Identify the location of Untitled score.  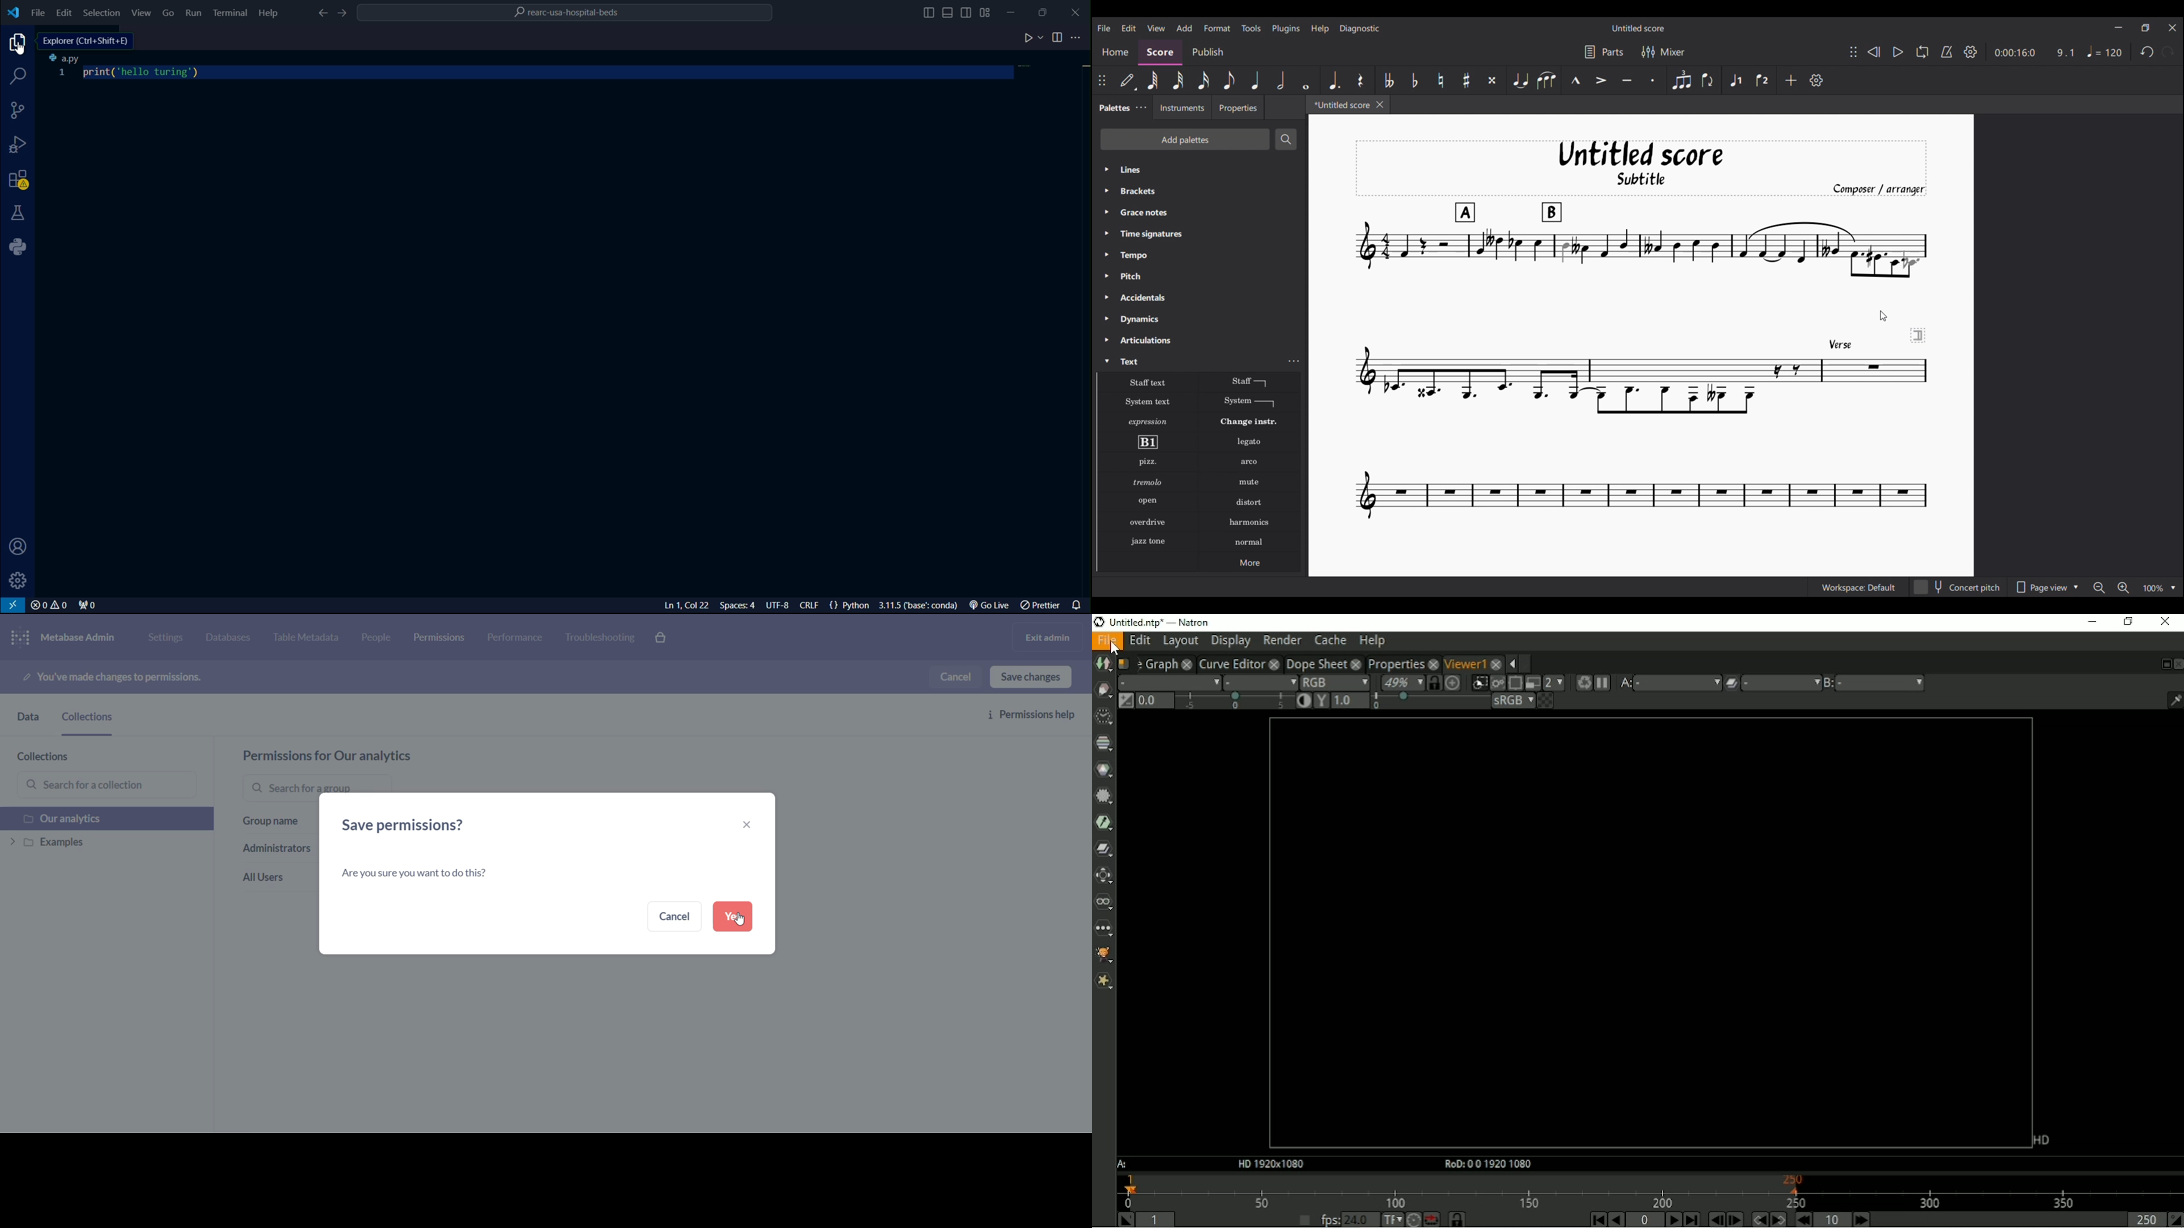
(1638, 28).